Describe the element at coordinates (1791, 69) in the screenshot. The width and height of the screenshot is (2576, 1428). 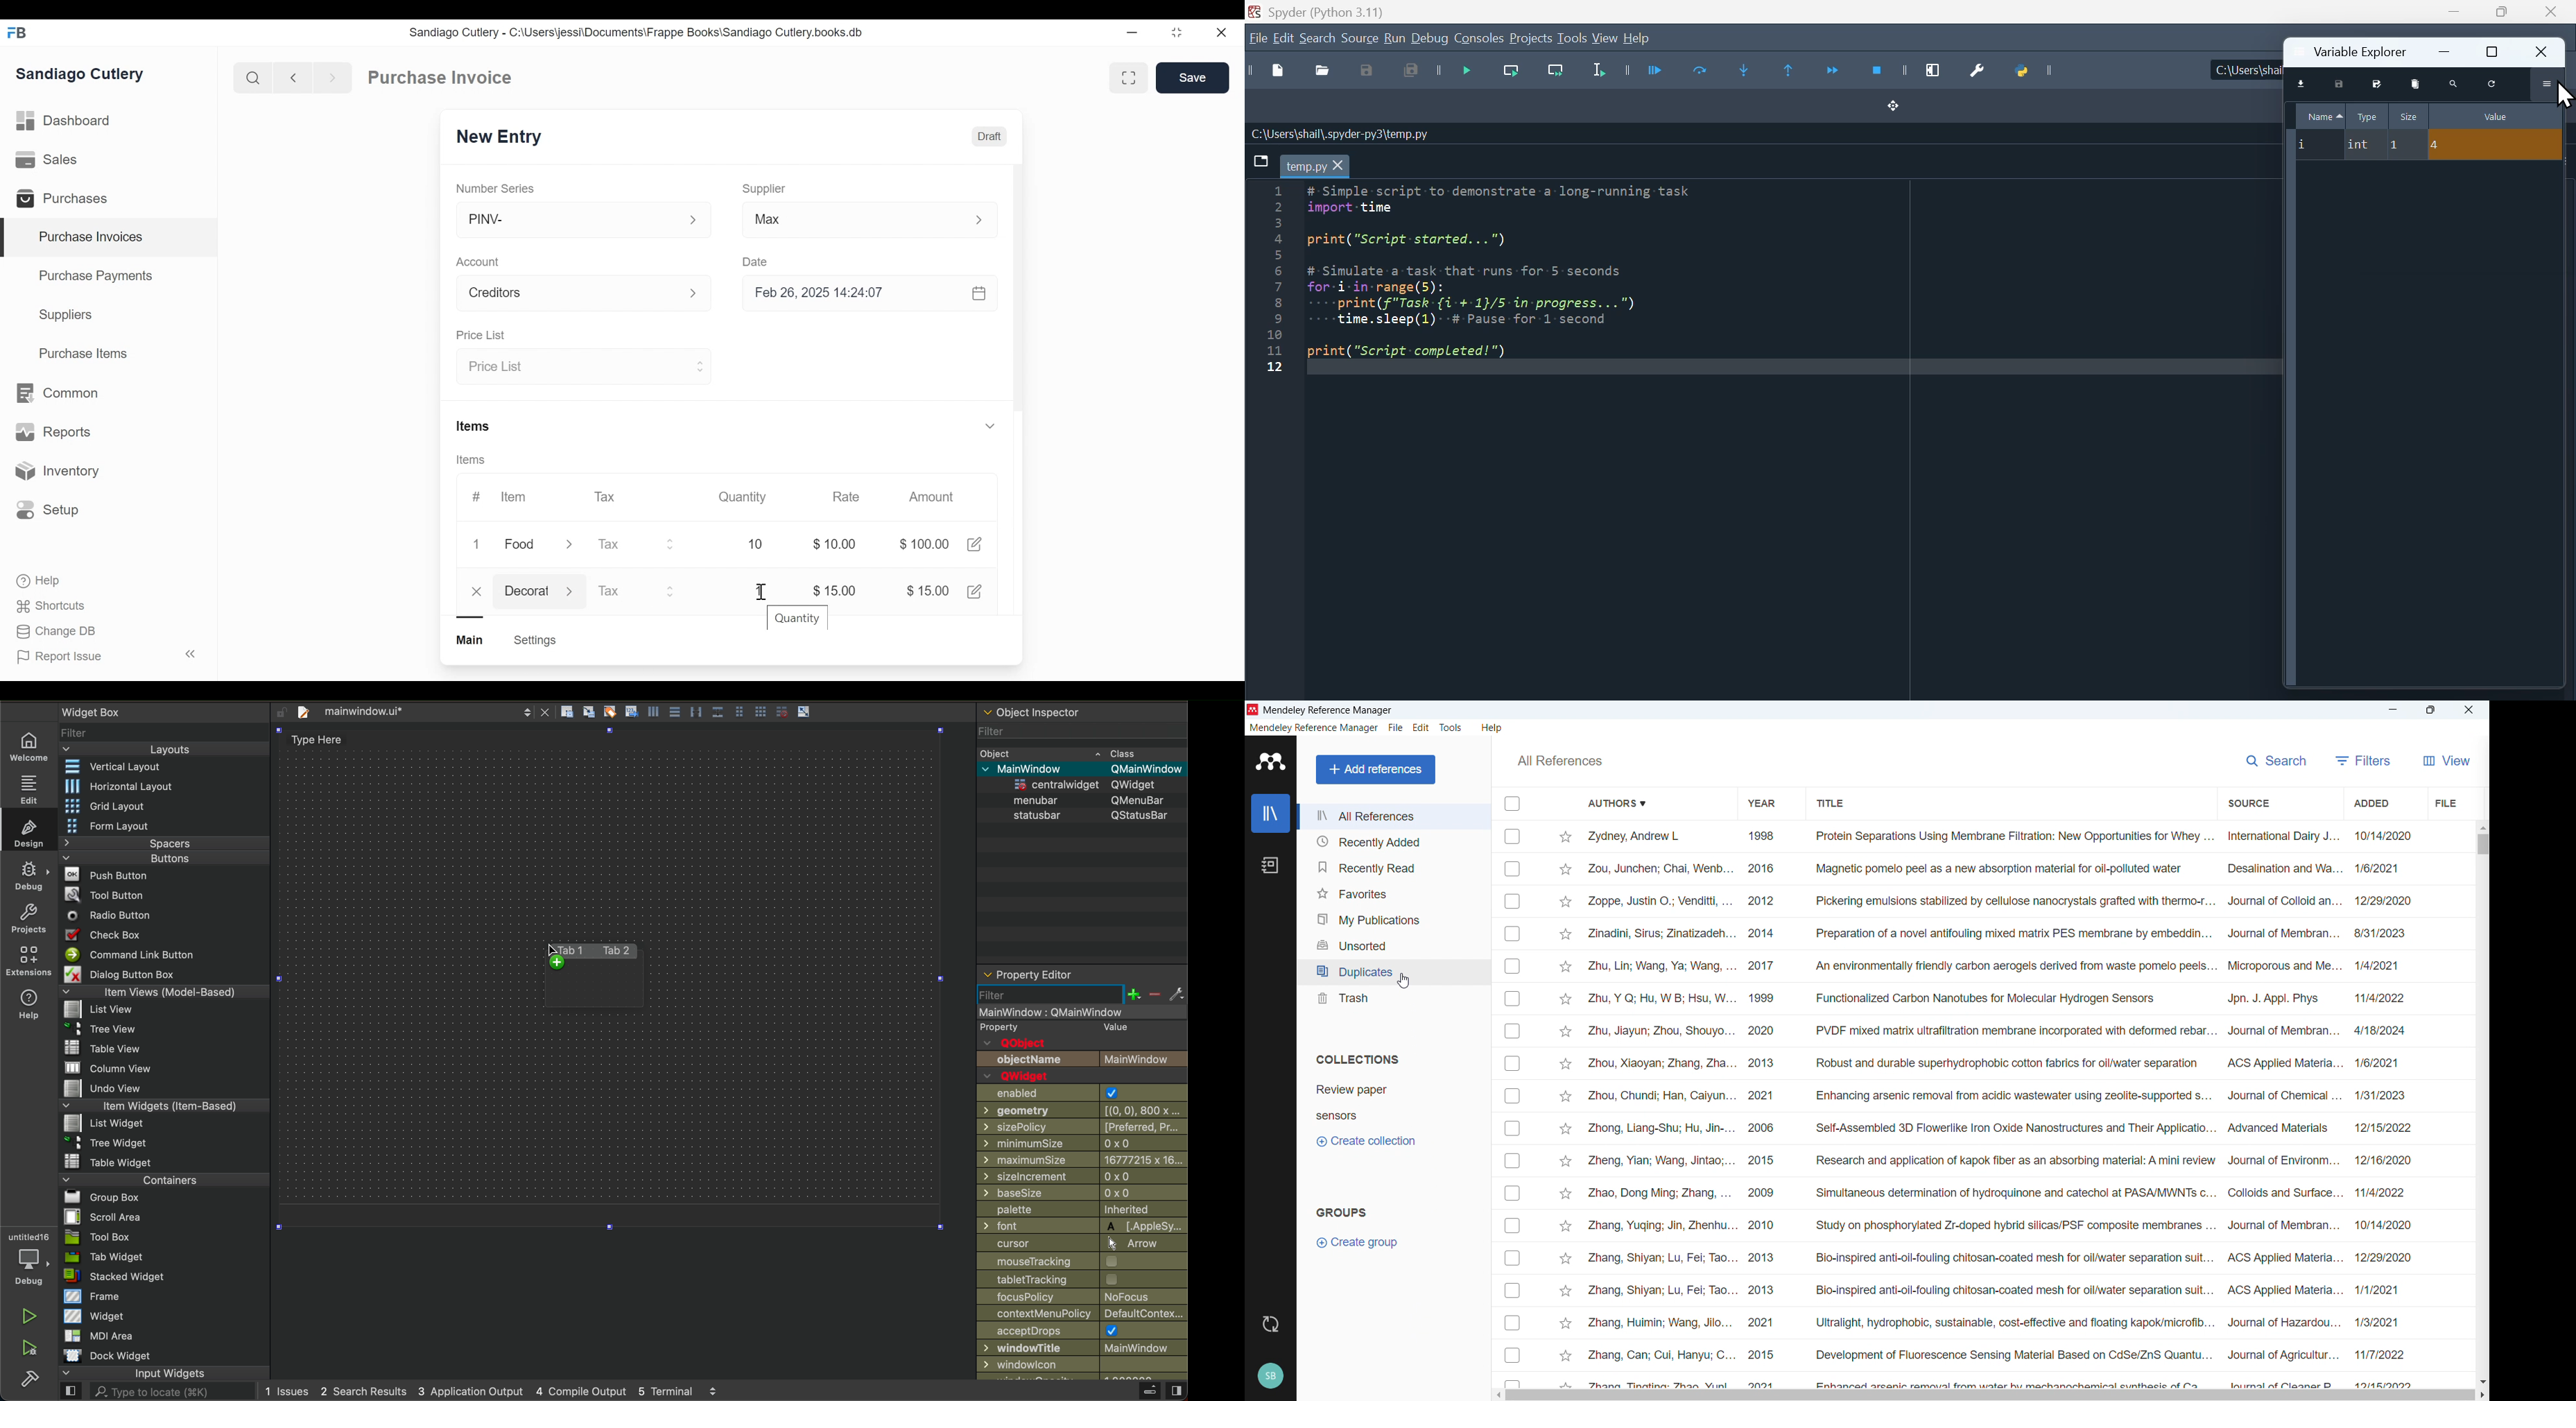
I see `Execute until same function returns` at that location.